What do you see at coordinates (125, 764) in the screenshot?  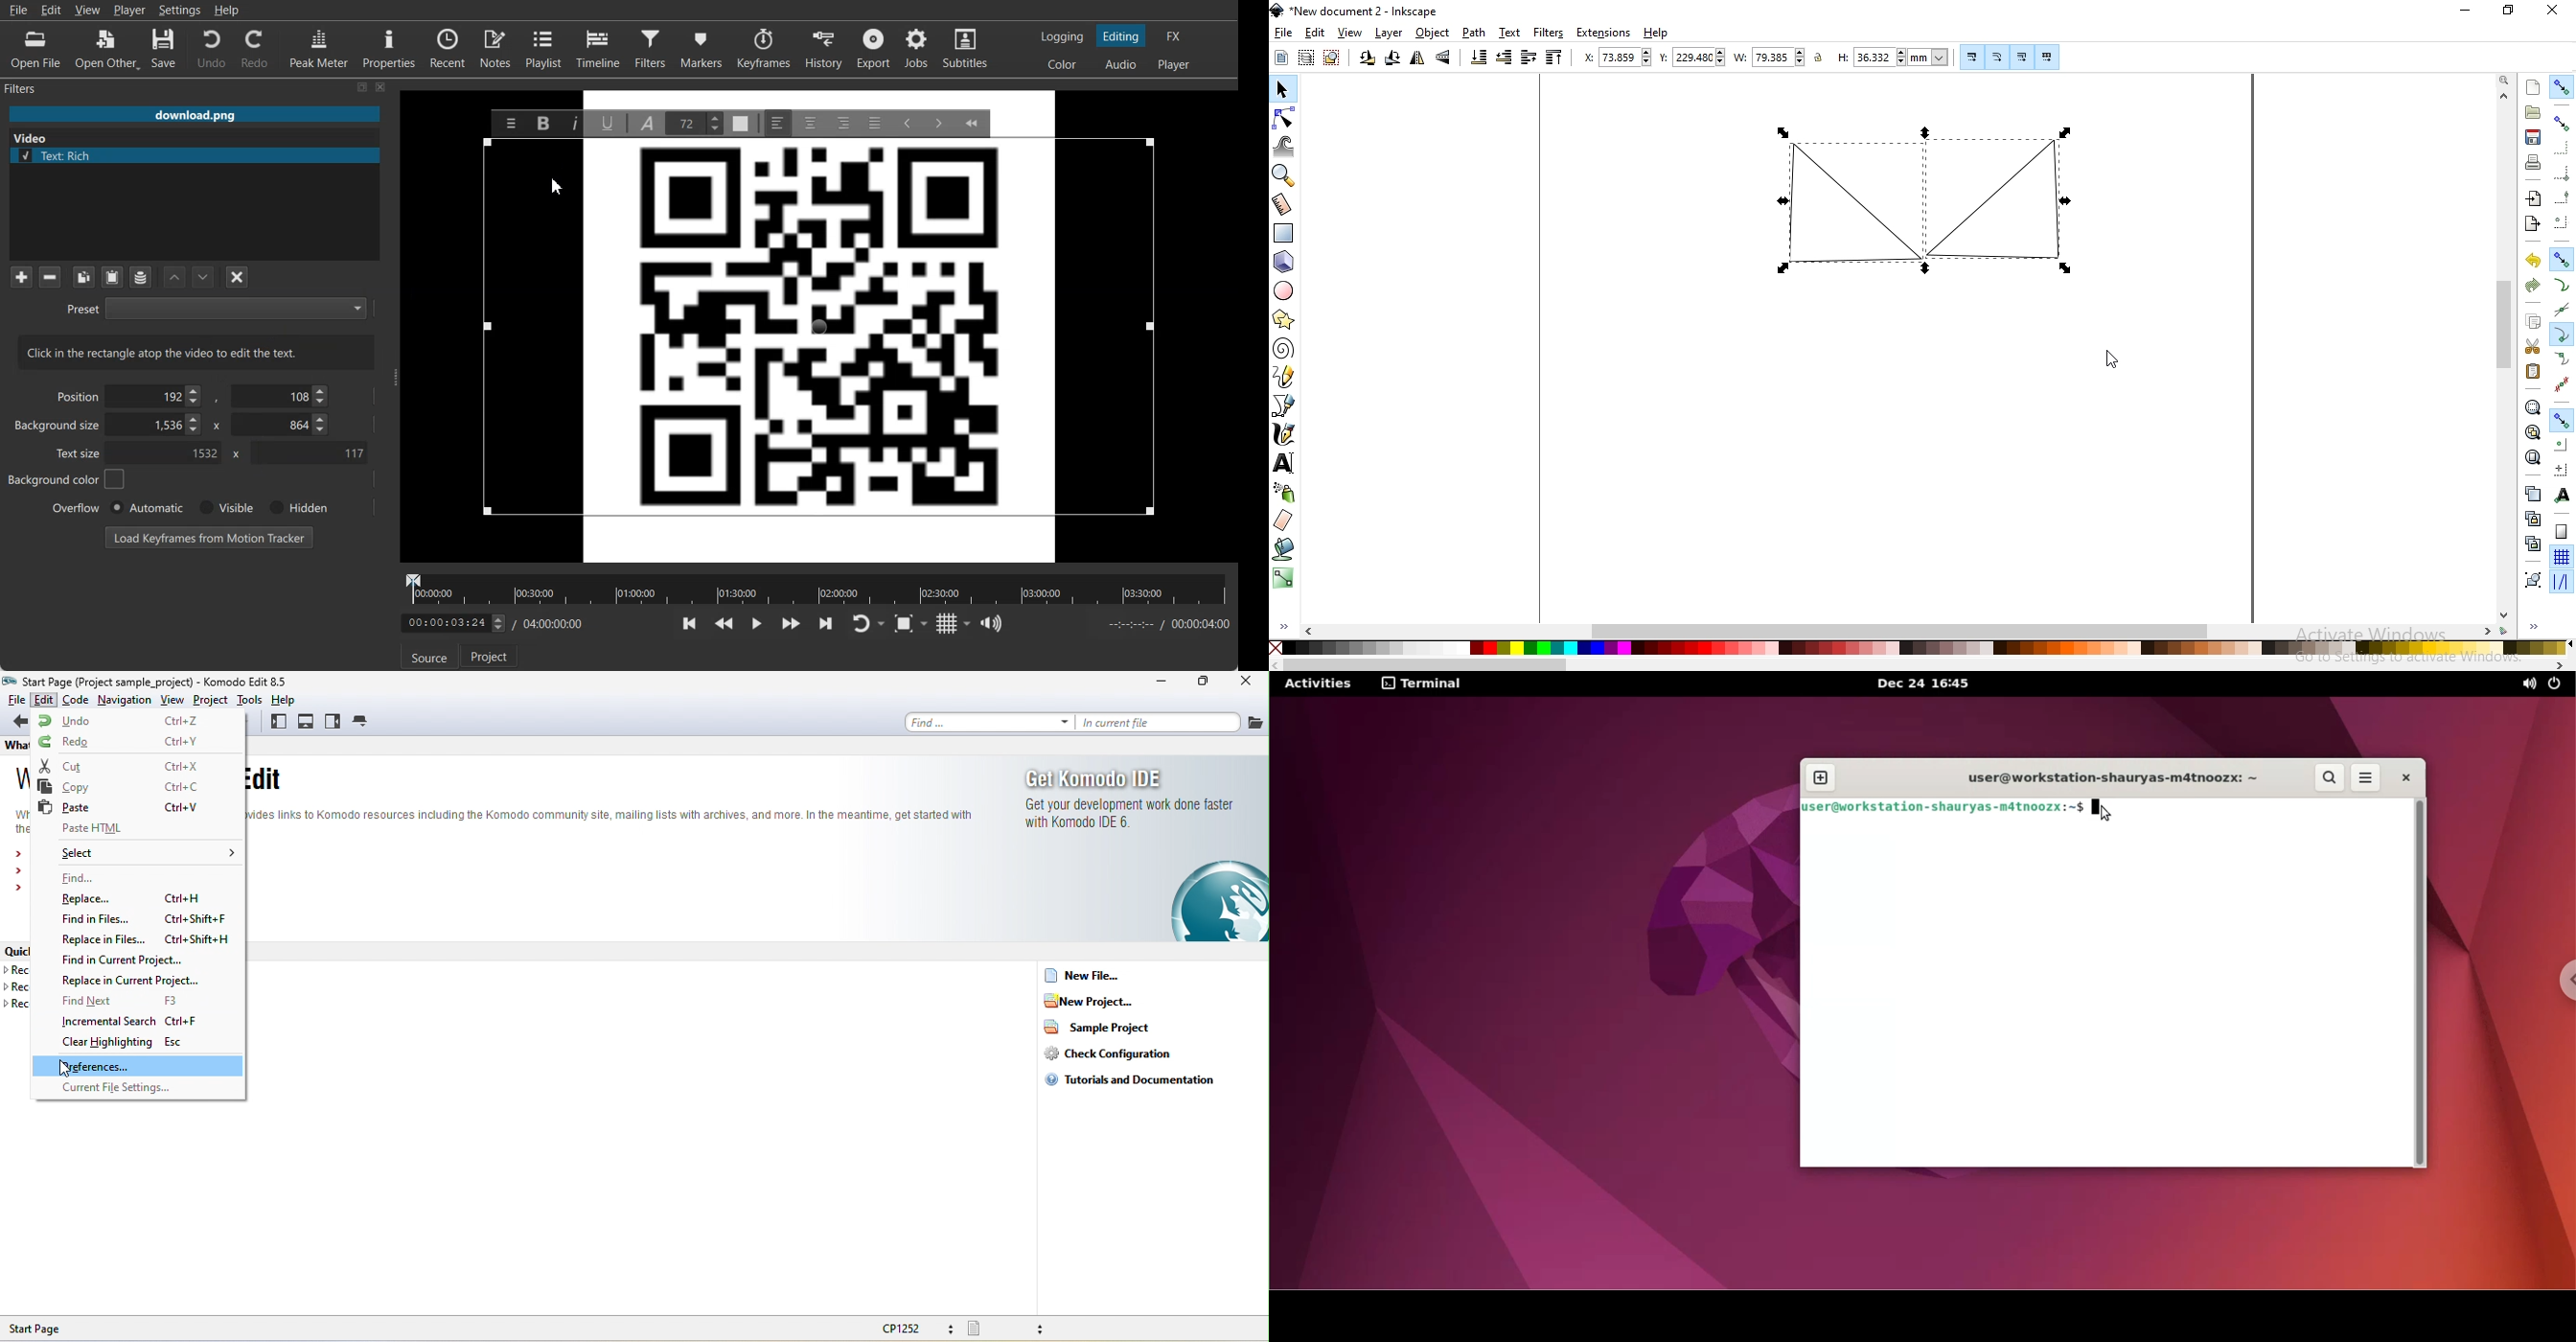 I see `cut` at bounding box center [125, 764].